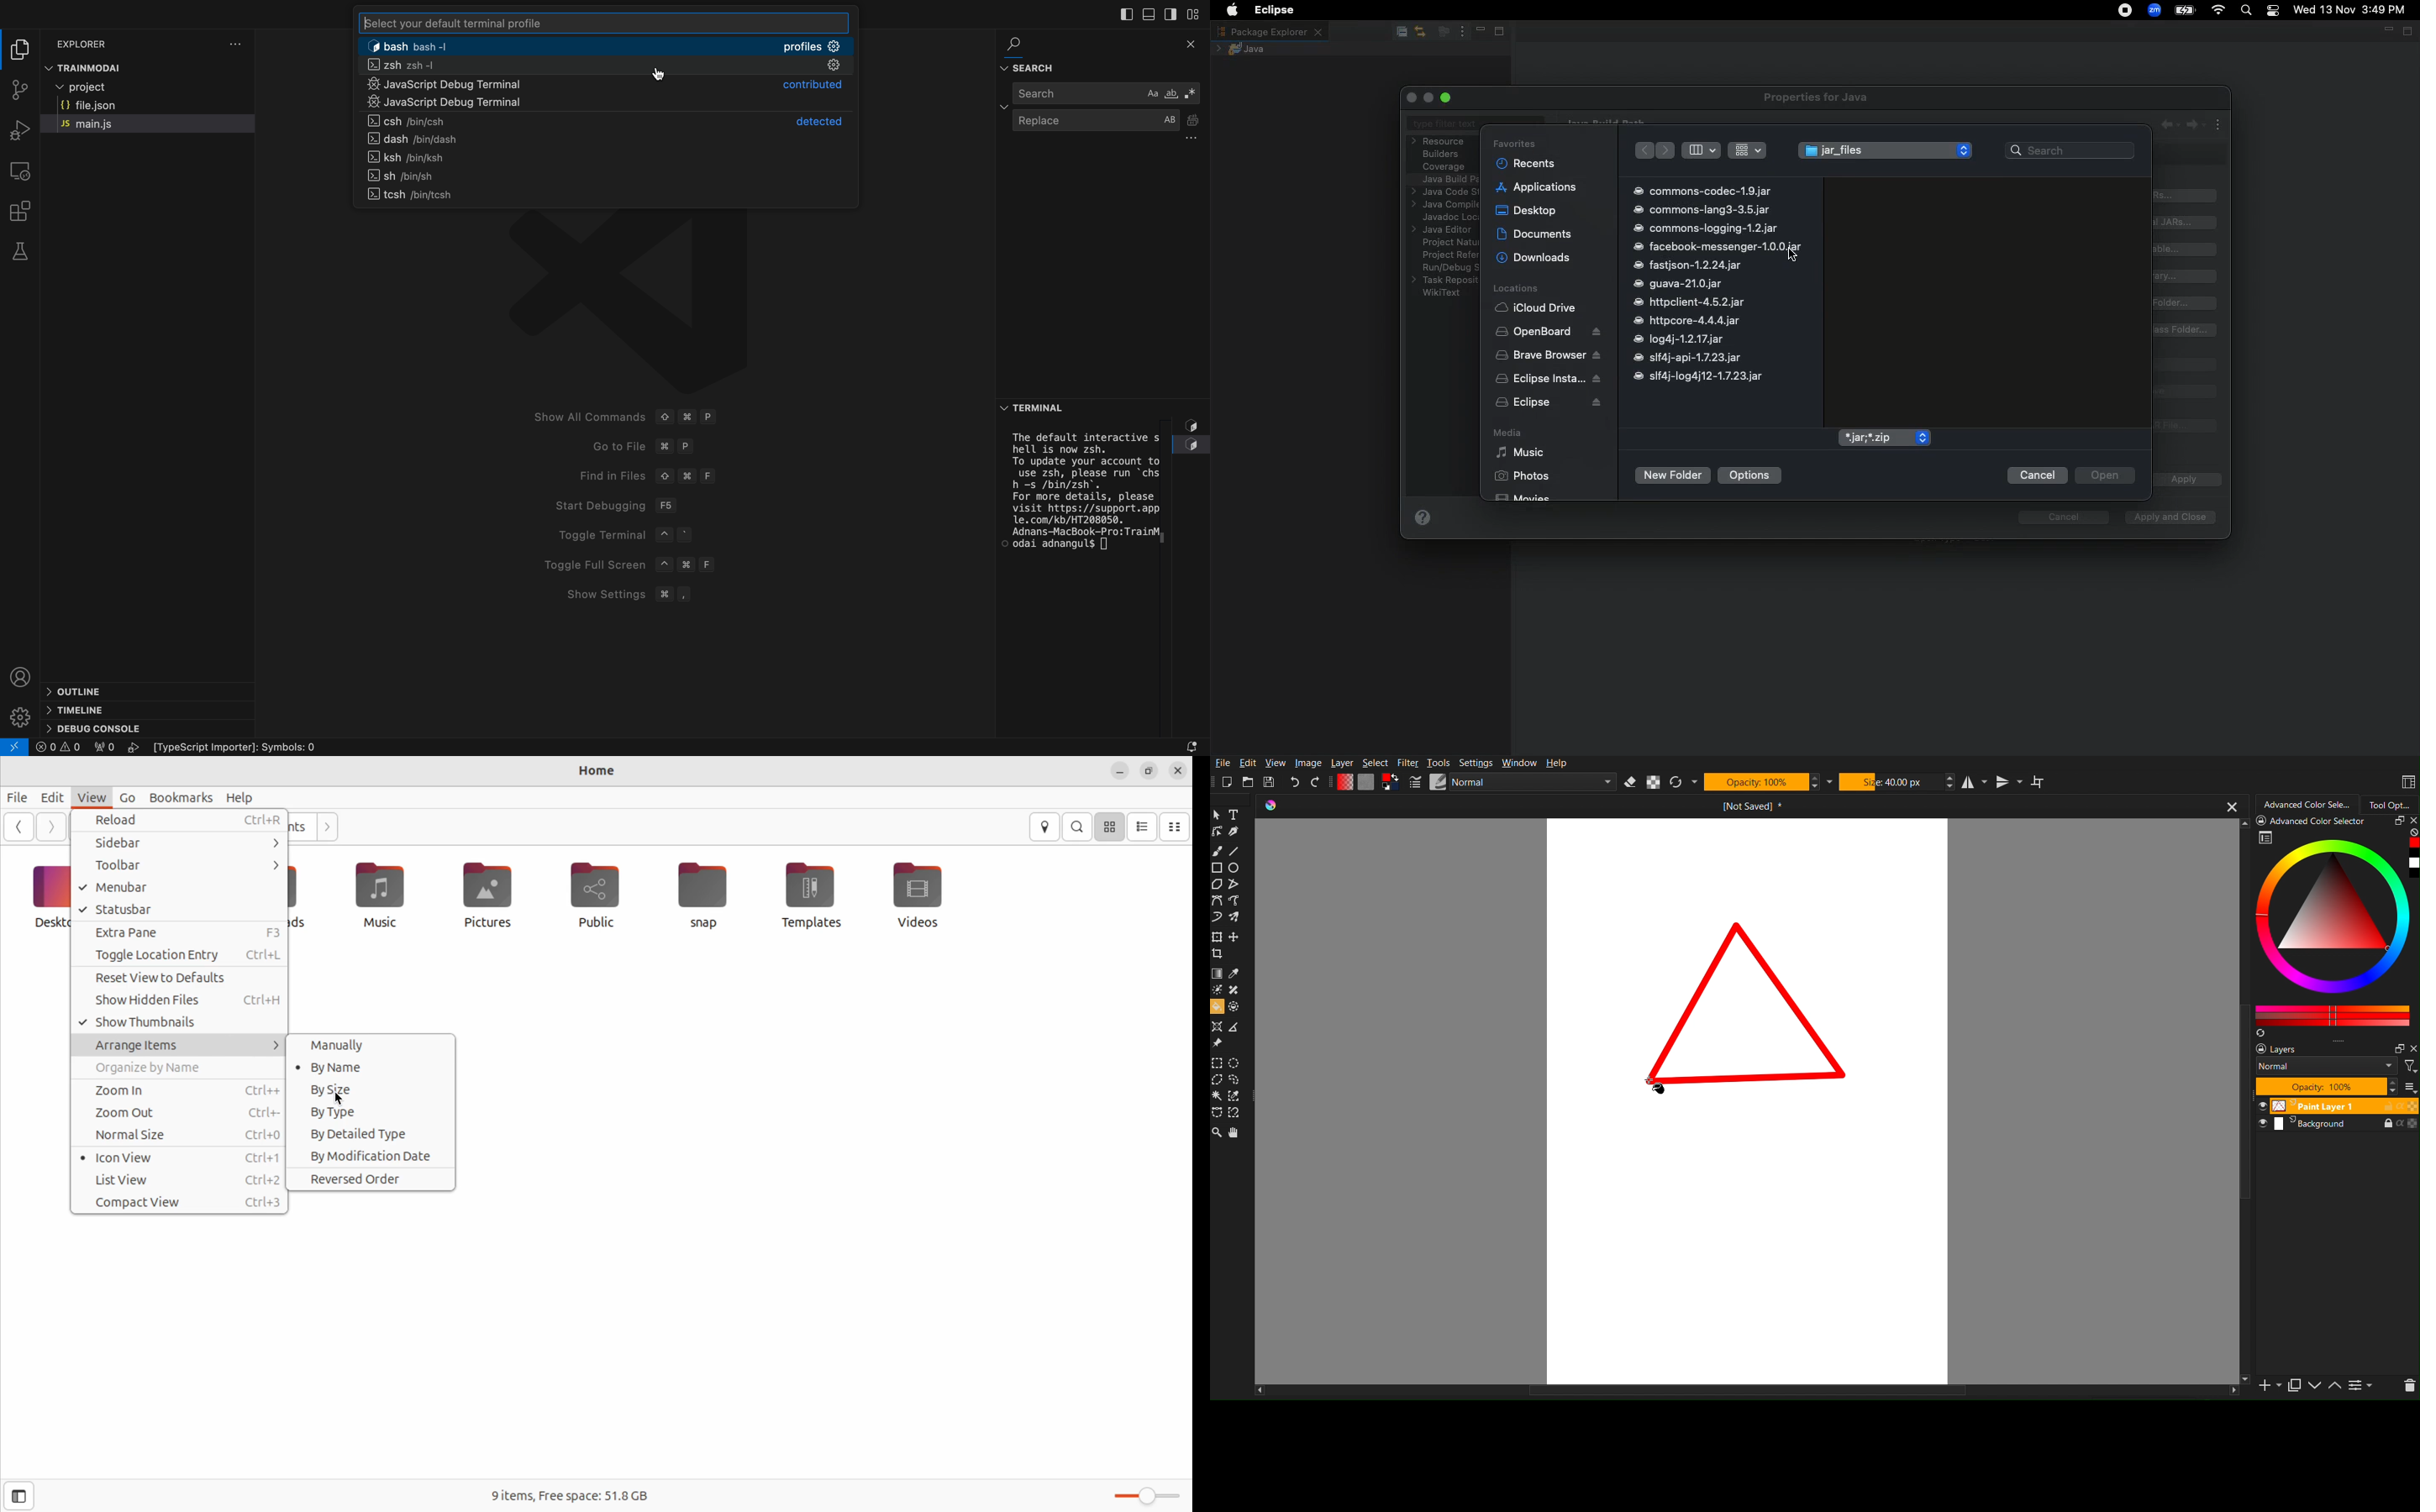  What do you see at coordinates (1653, 782) in the screenshot?
I see `Alpha` at bounding box center [1653, 782].